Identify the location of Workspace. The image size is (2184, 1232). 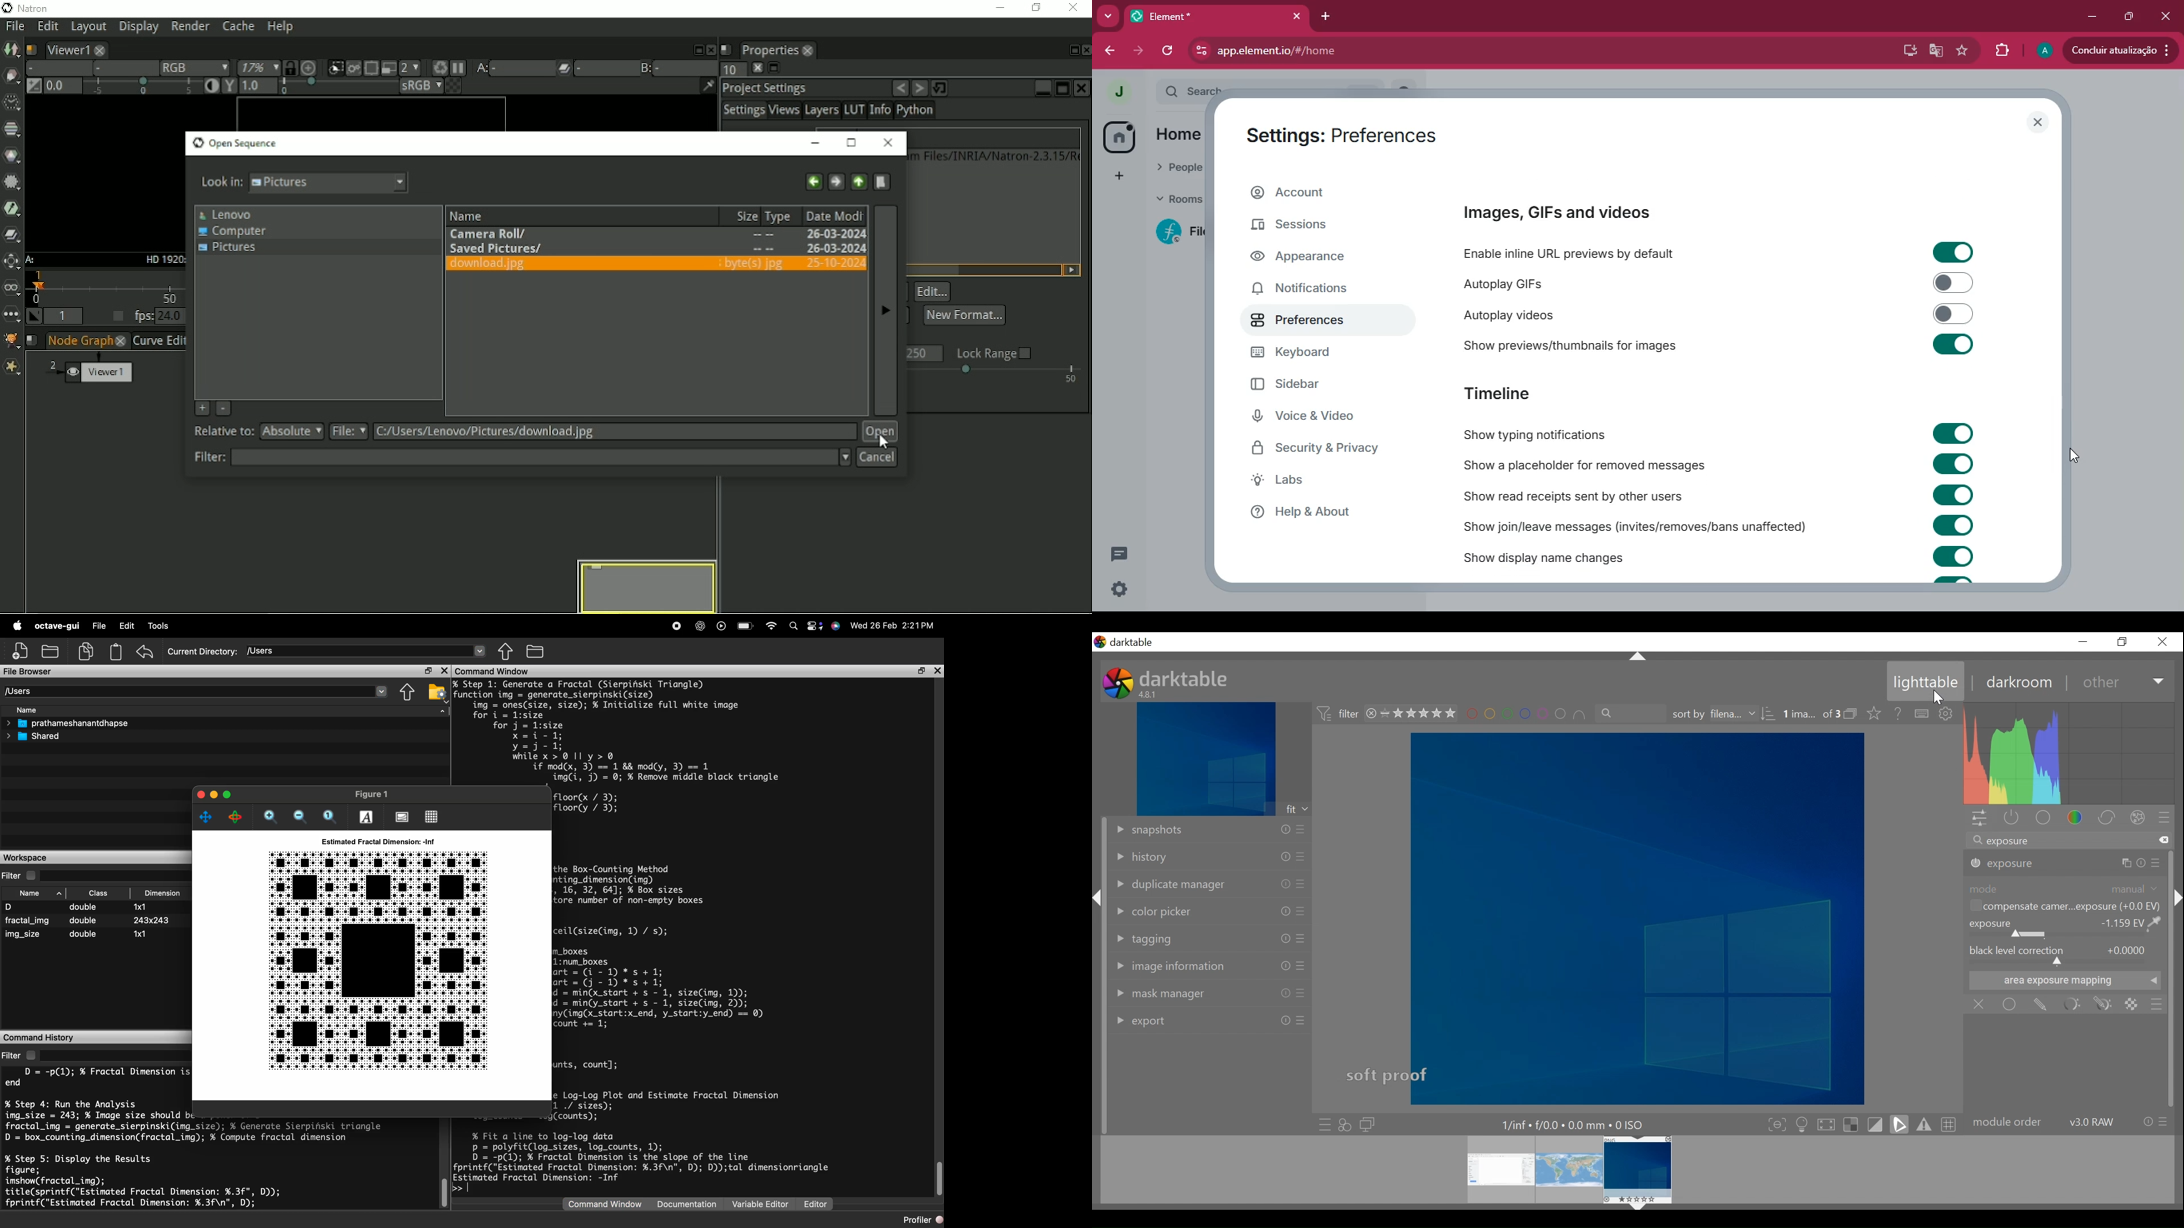
(28, 856).